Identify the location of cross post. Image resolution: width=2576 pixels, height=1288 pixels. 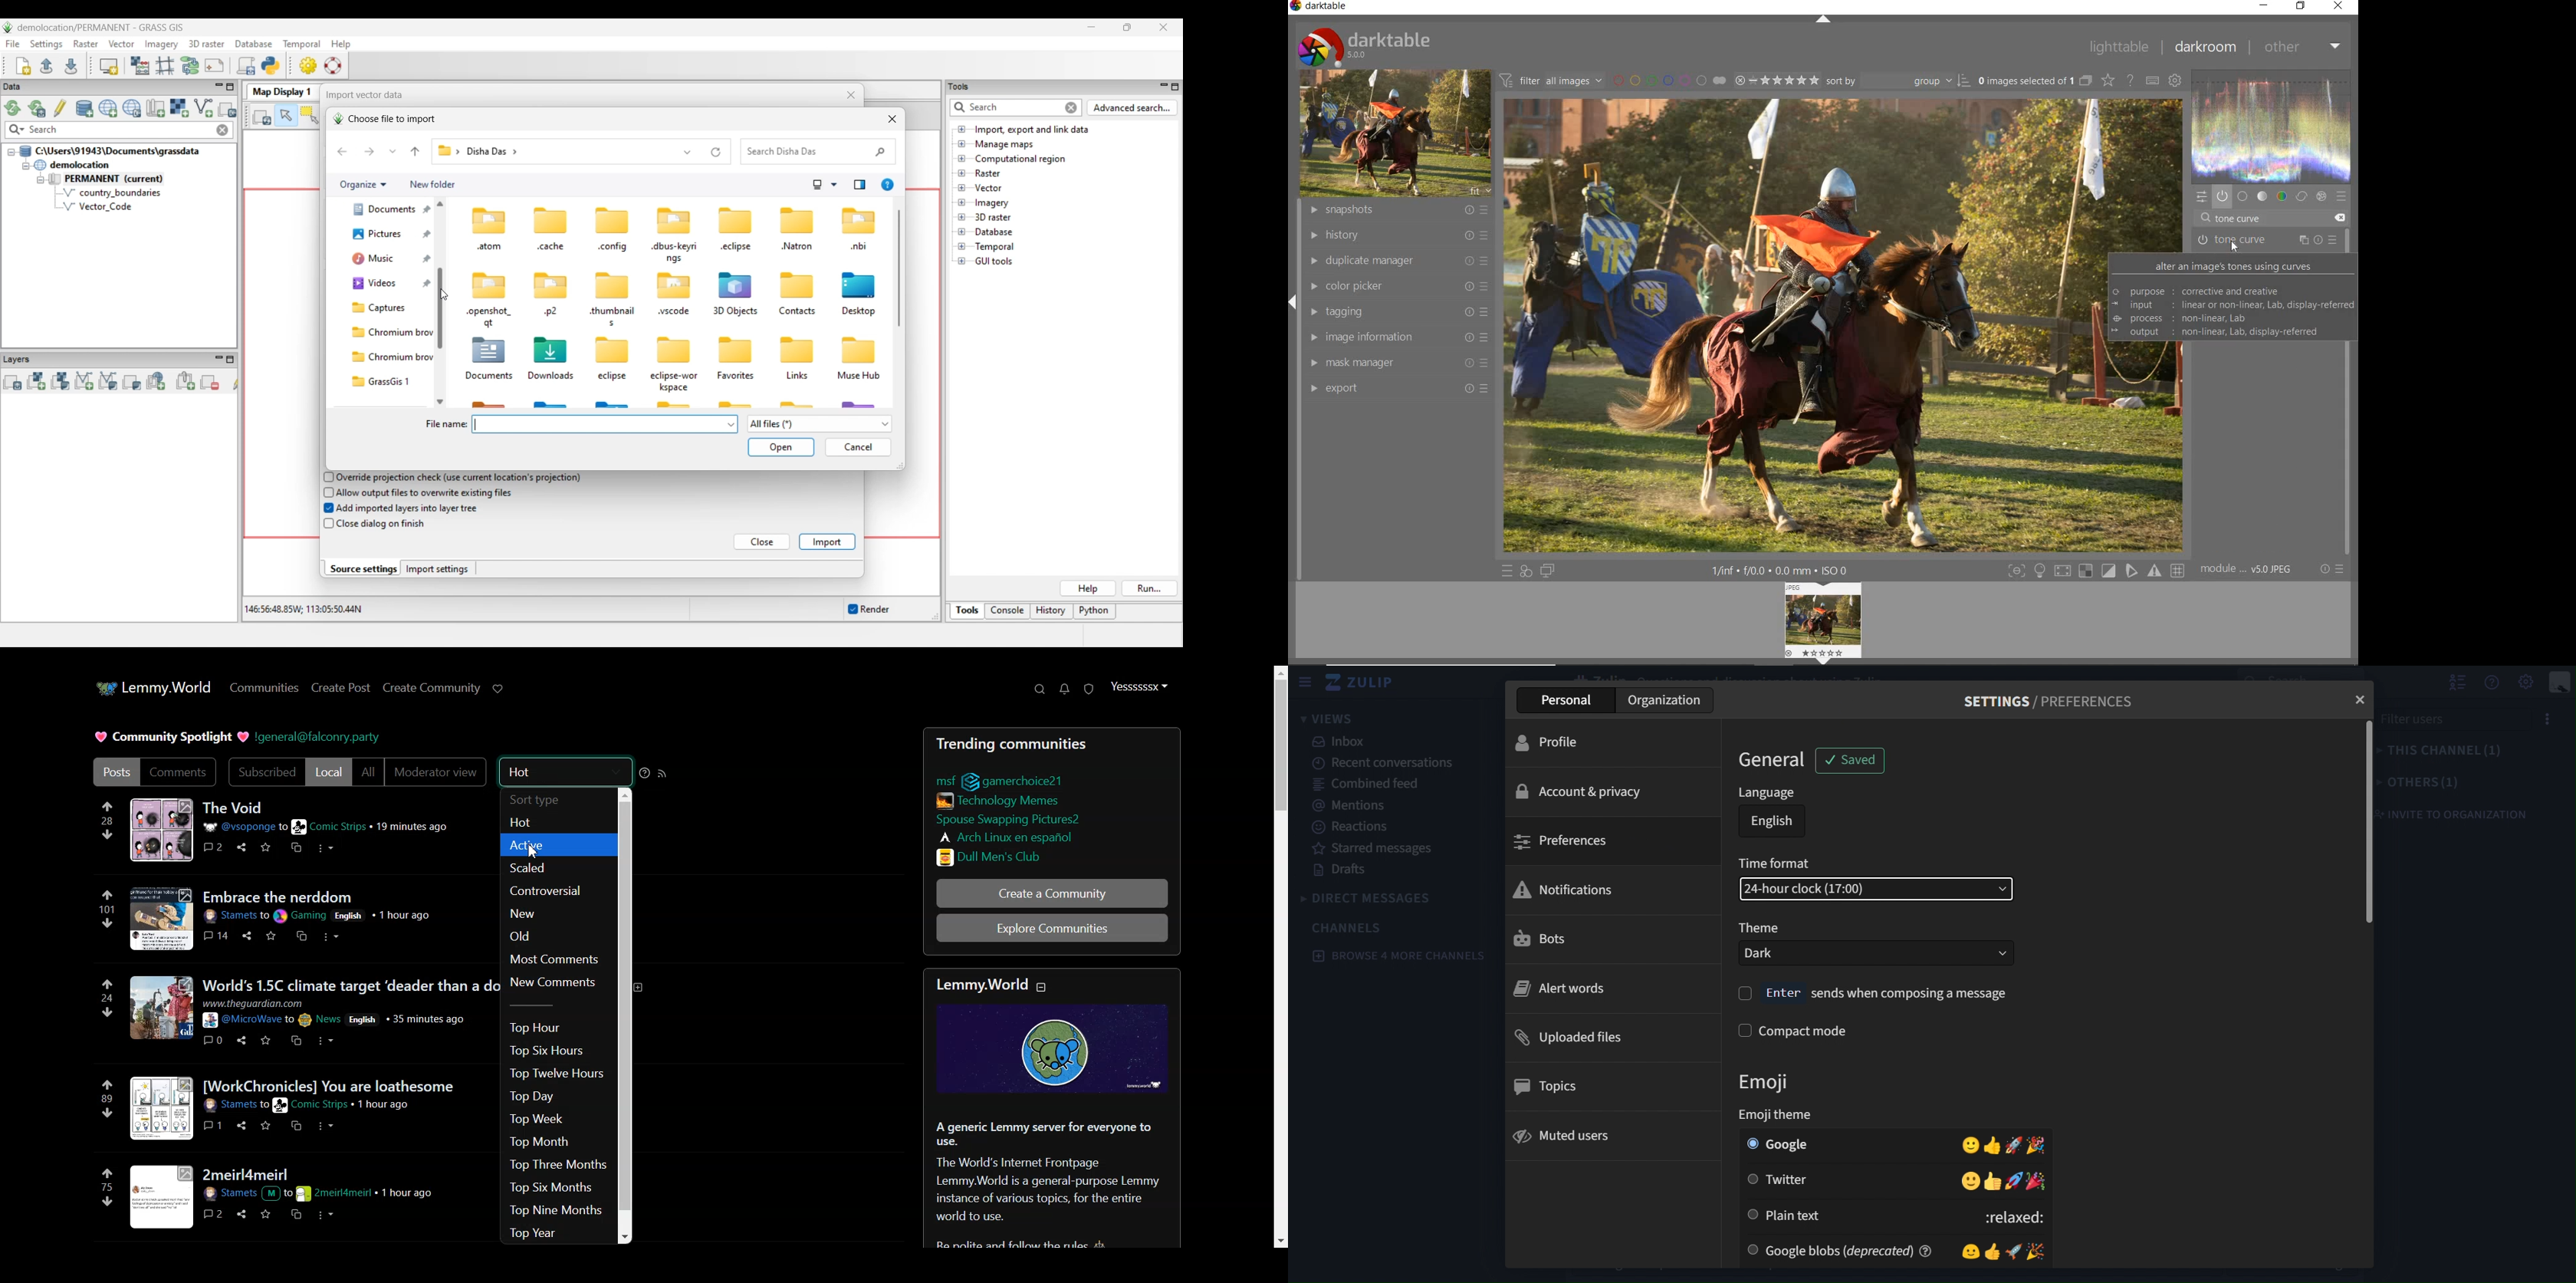
(294, 848).